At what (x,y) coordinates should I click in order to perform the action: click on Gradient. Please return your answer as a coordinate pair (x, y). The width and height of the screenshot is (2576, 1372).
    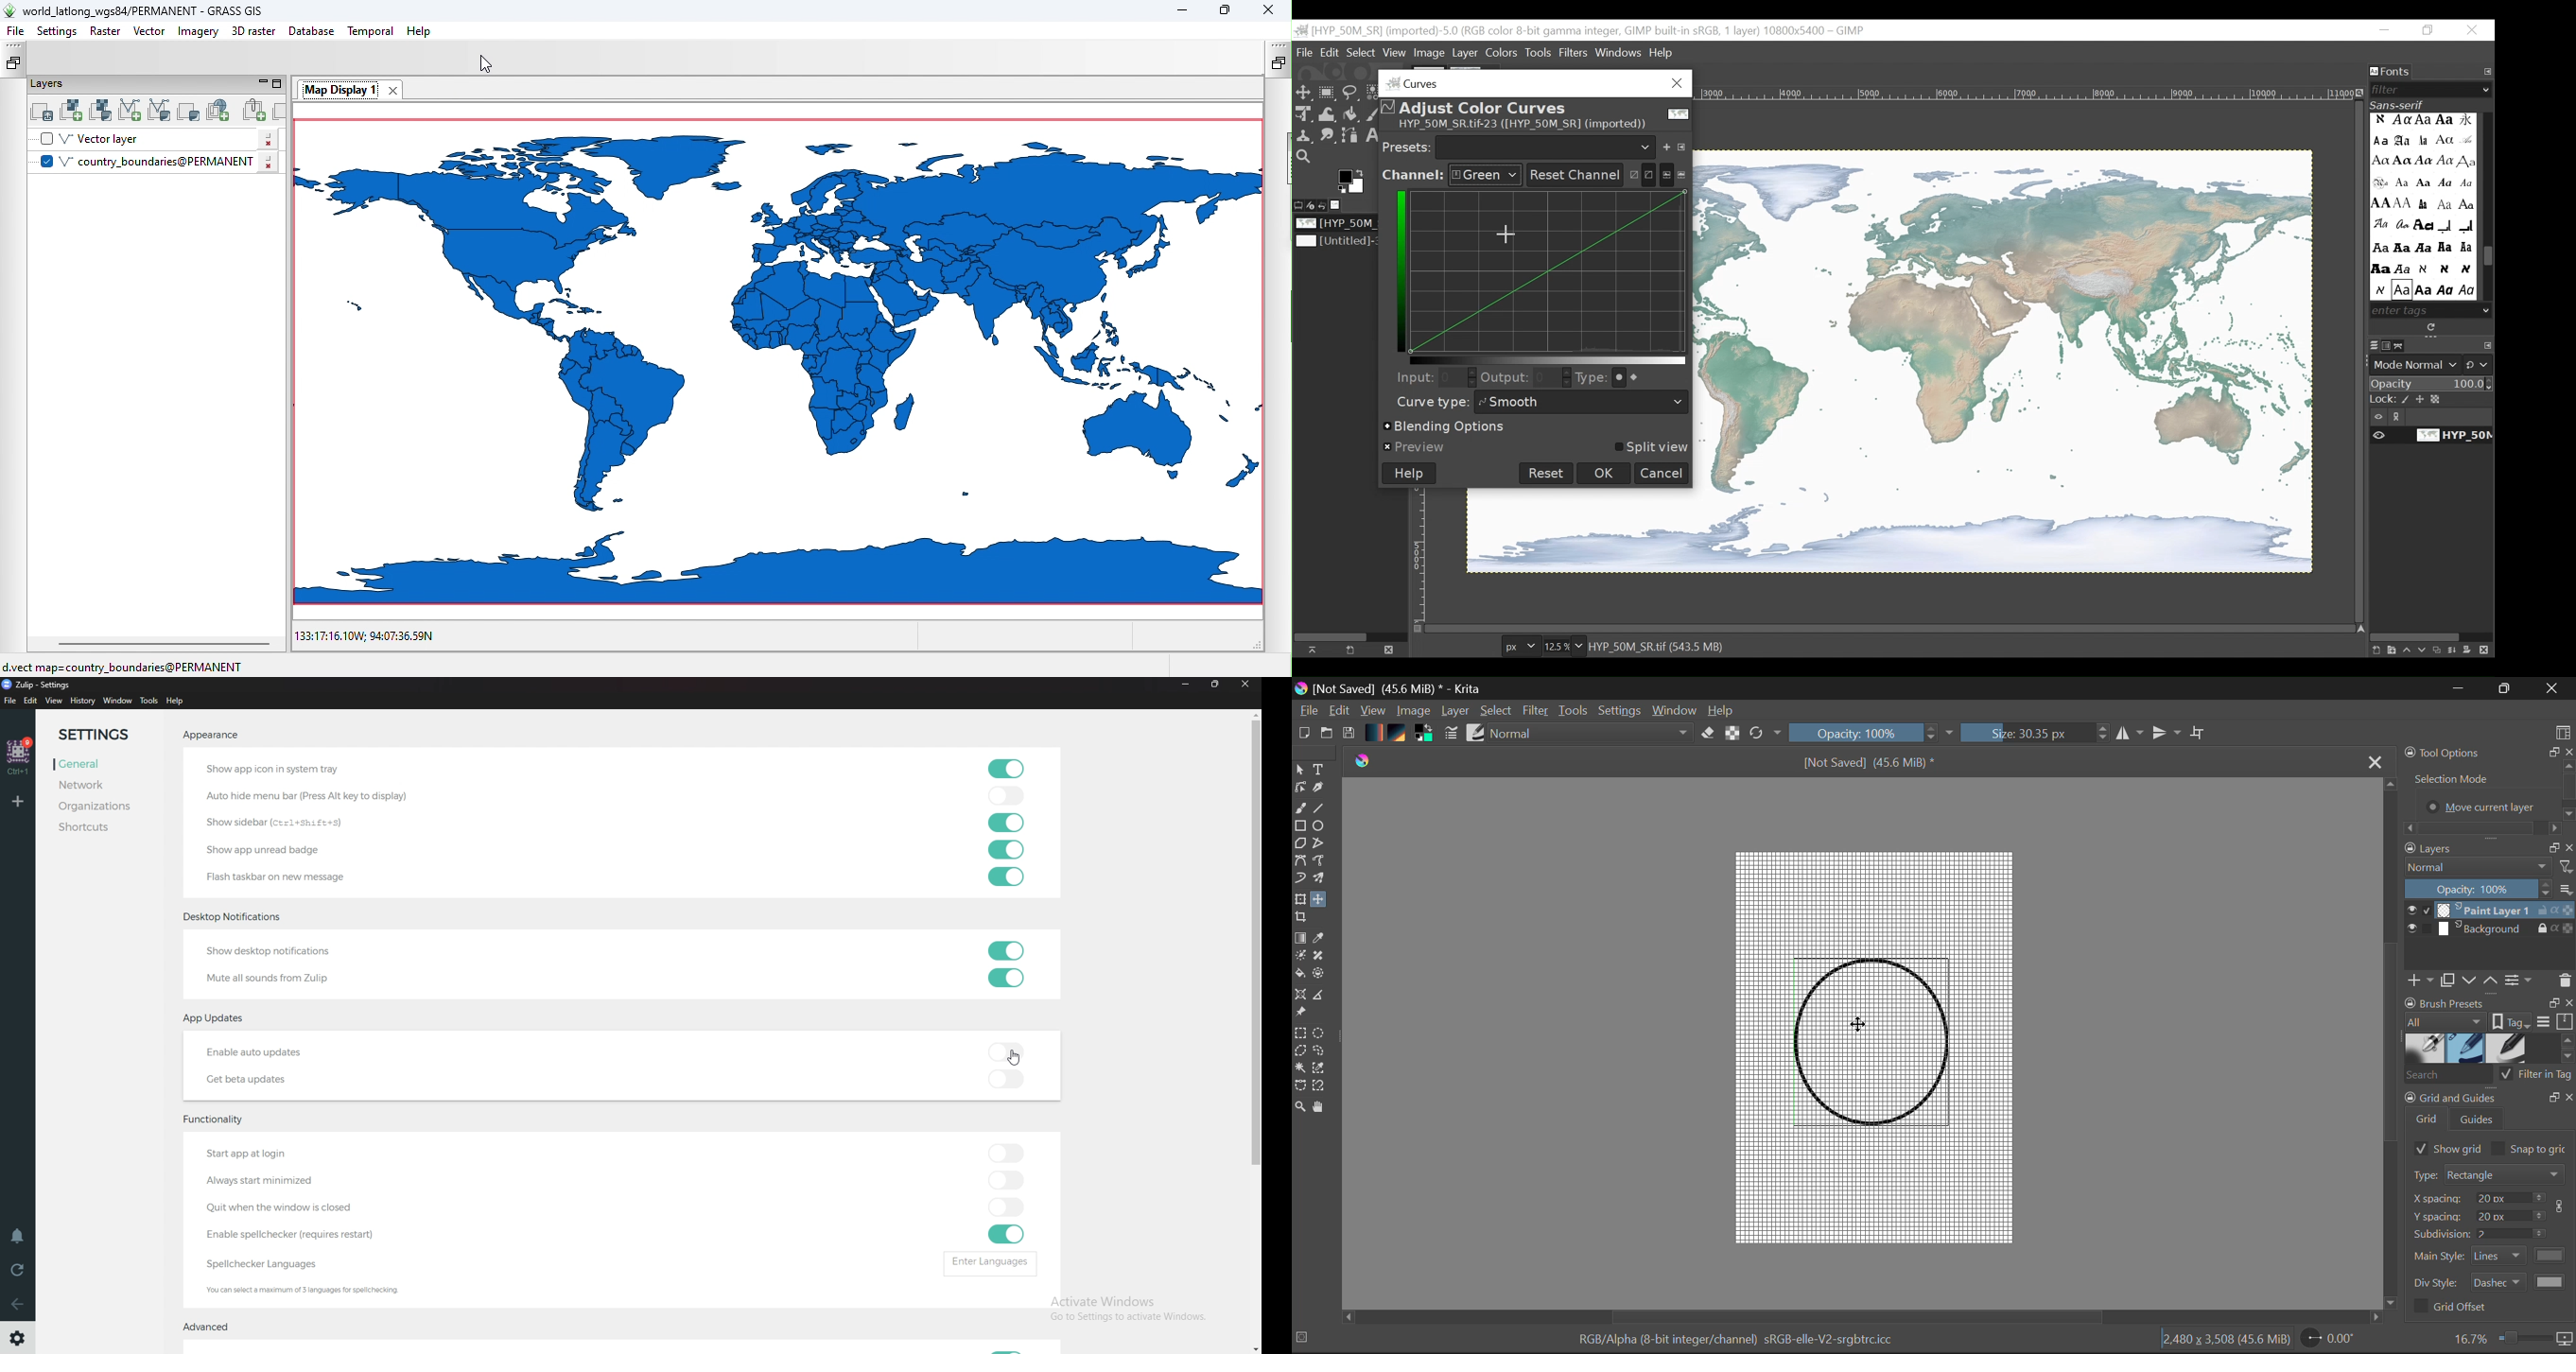
    Looking at the image, I should click on (1375, 732).